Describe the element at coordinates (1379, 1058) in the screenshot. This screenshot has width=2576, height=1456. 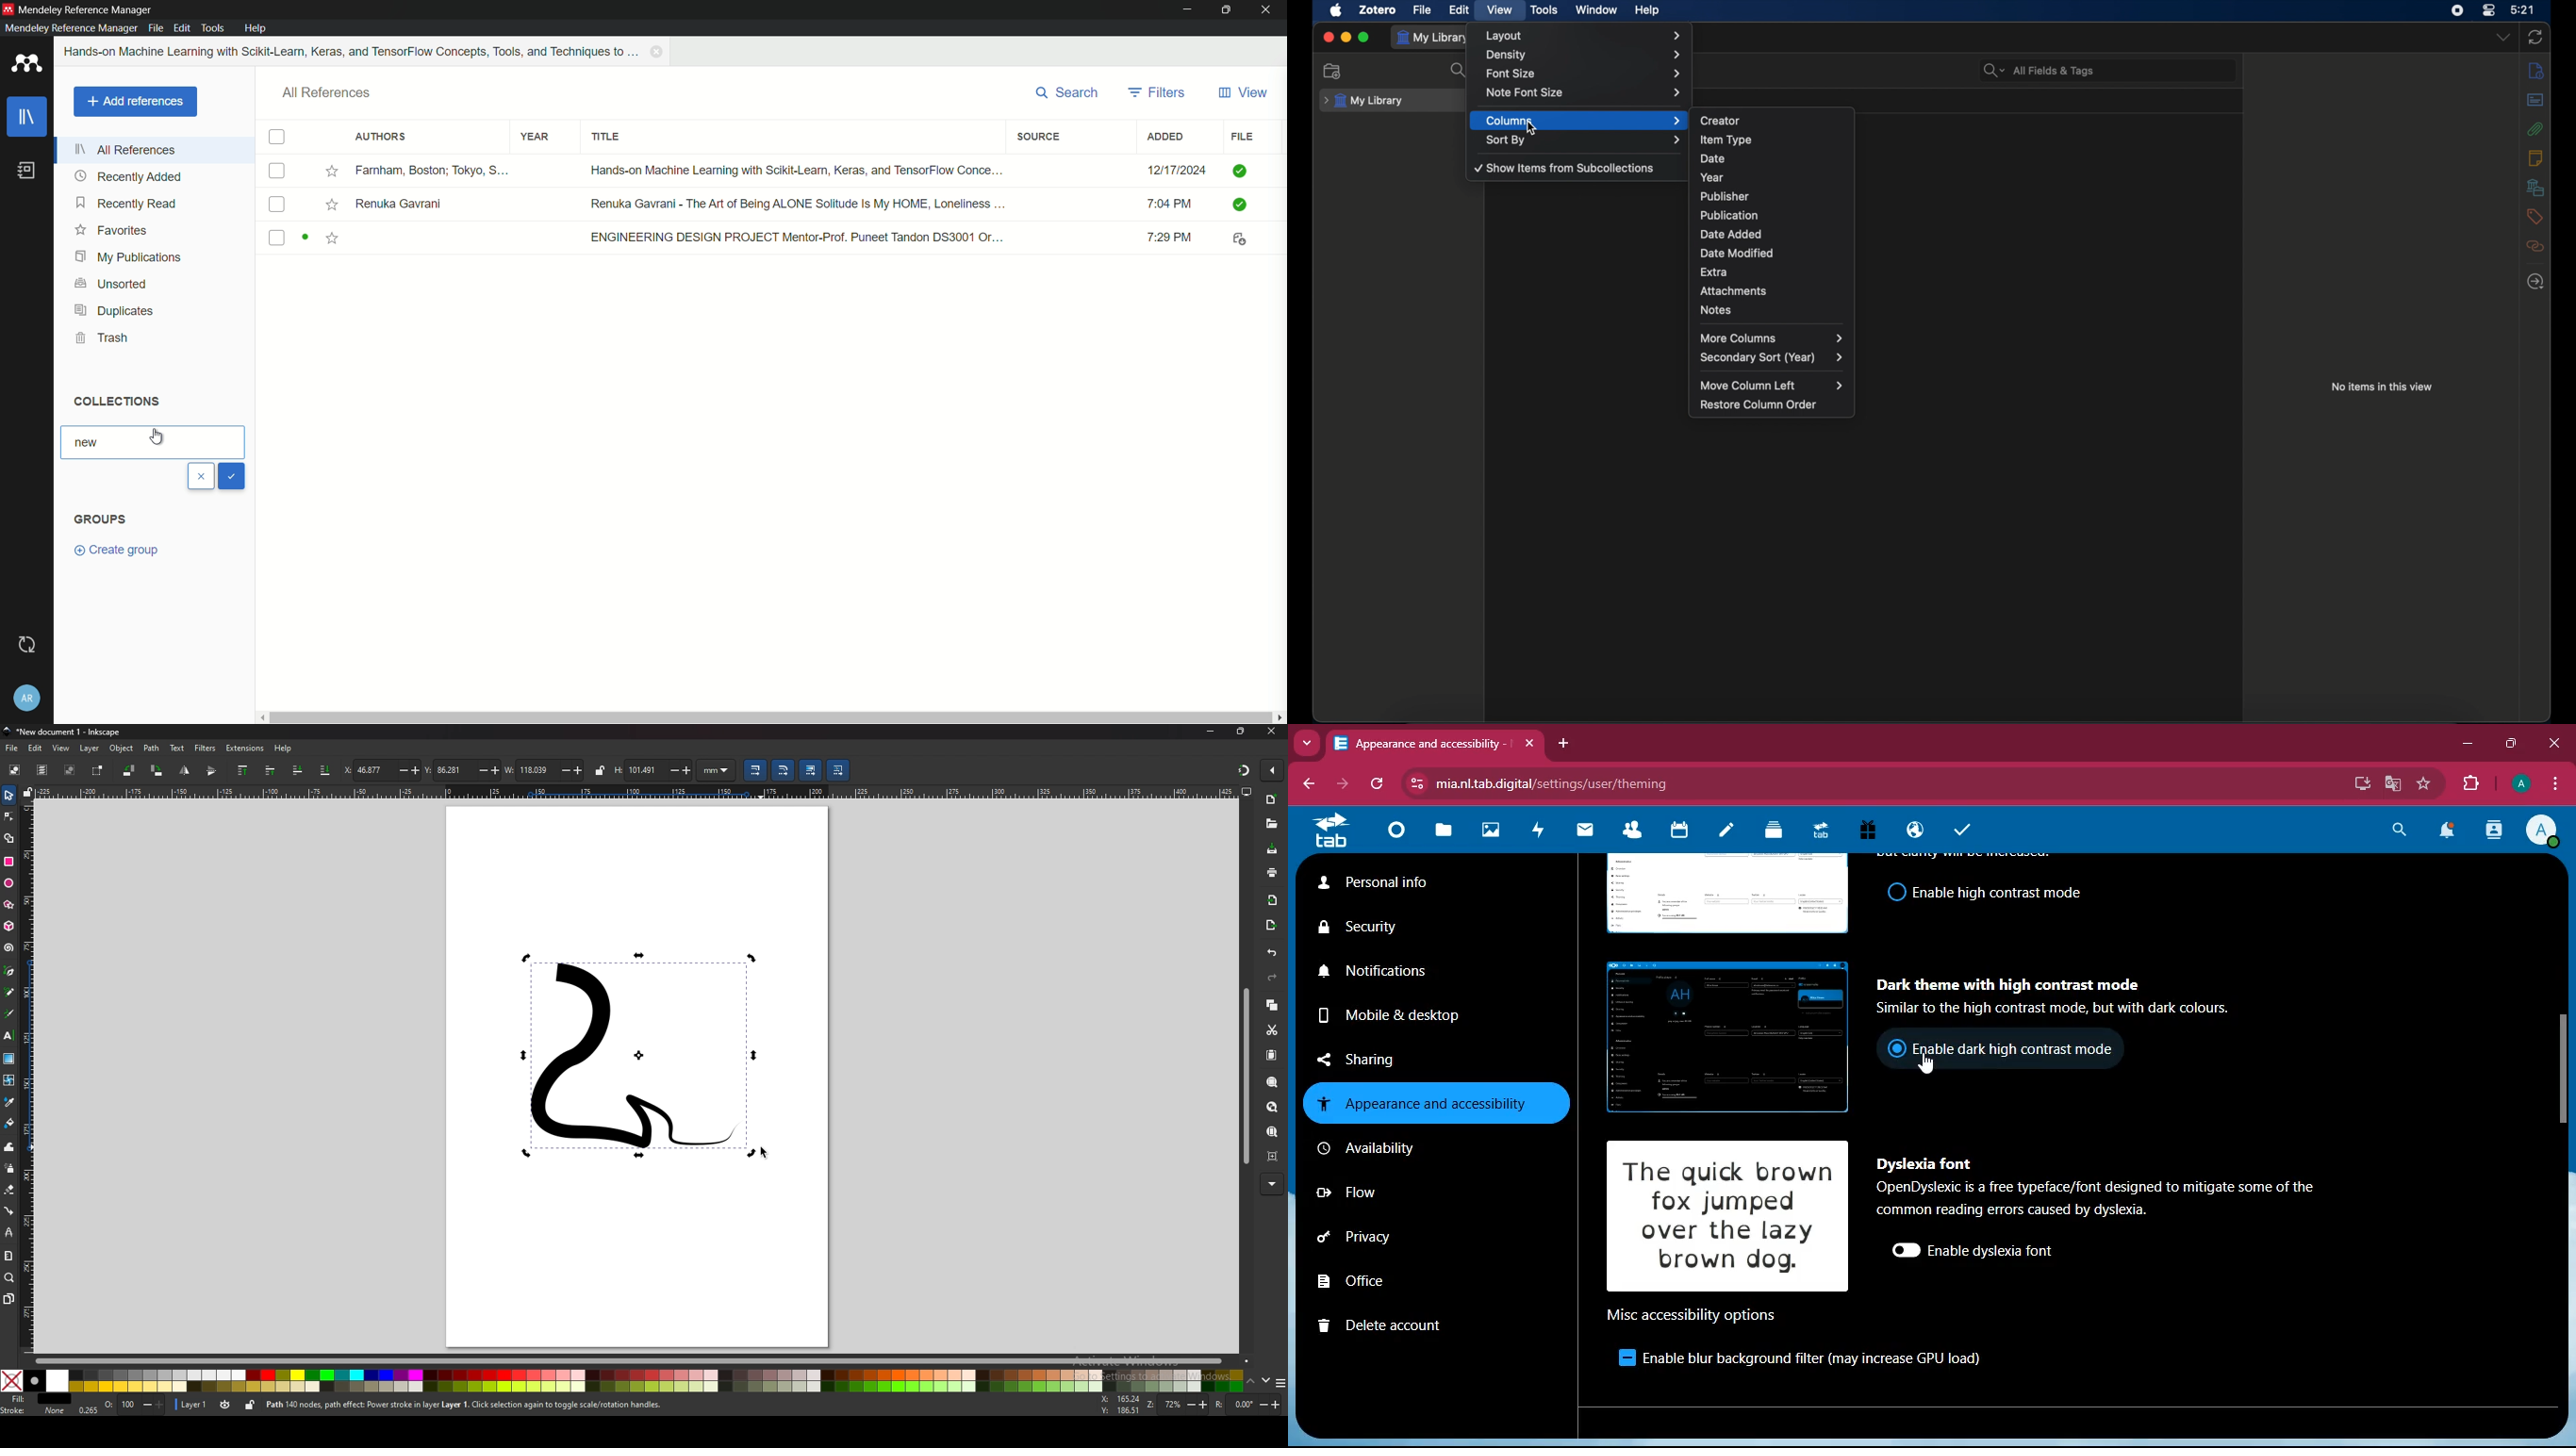
I see `sharing` at that location.